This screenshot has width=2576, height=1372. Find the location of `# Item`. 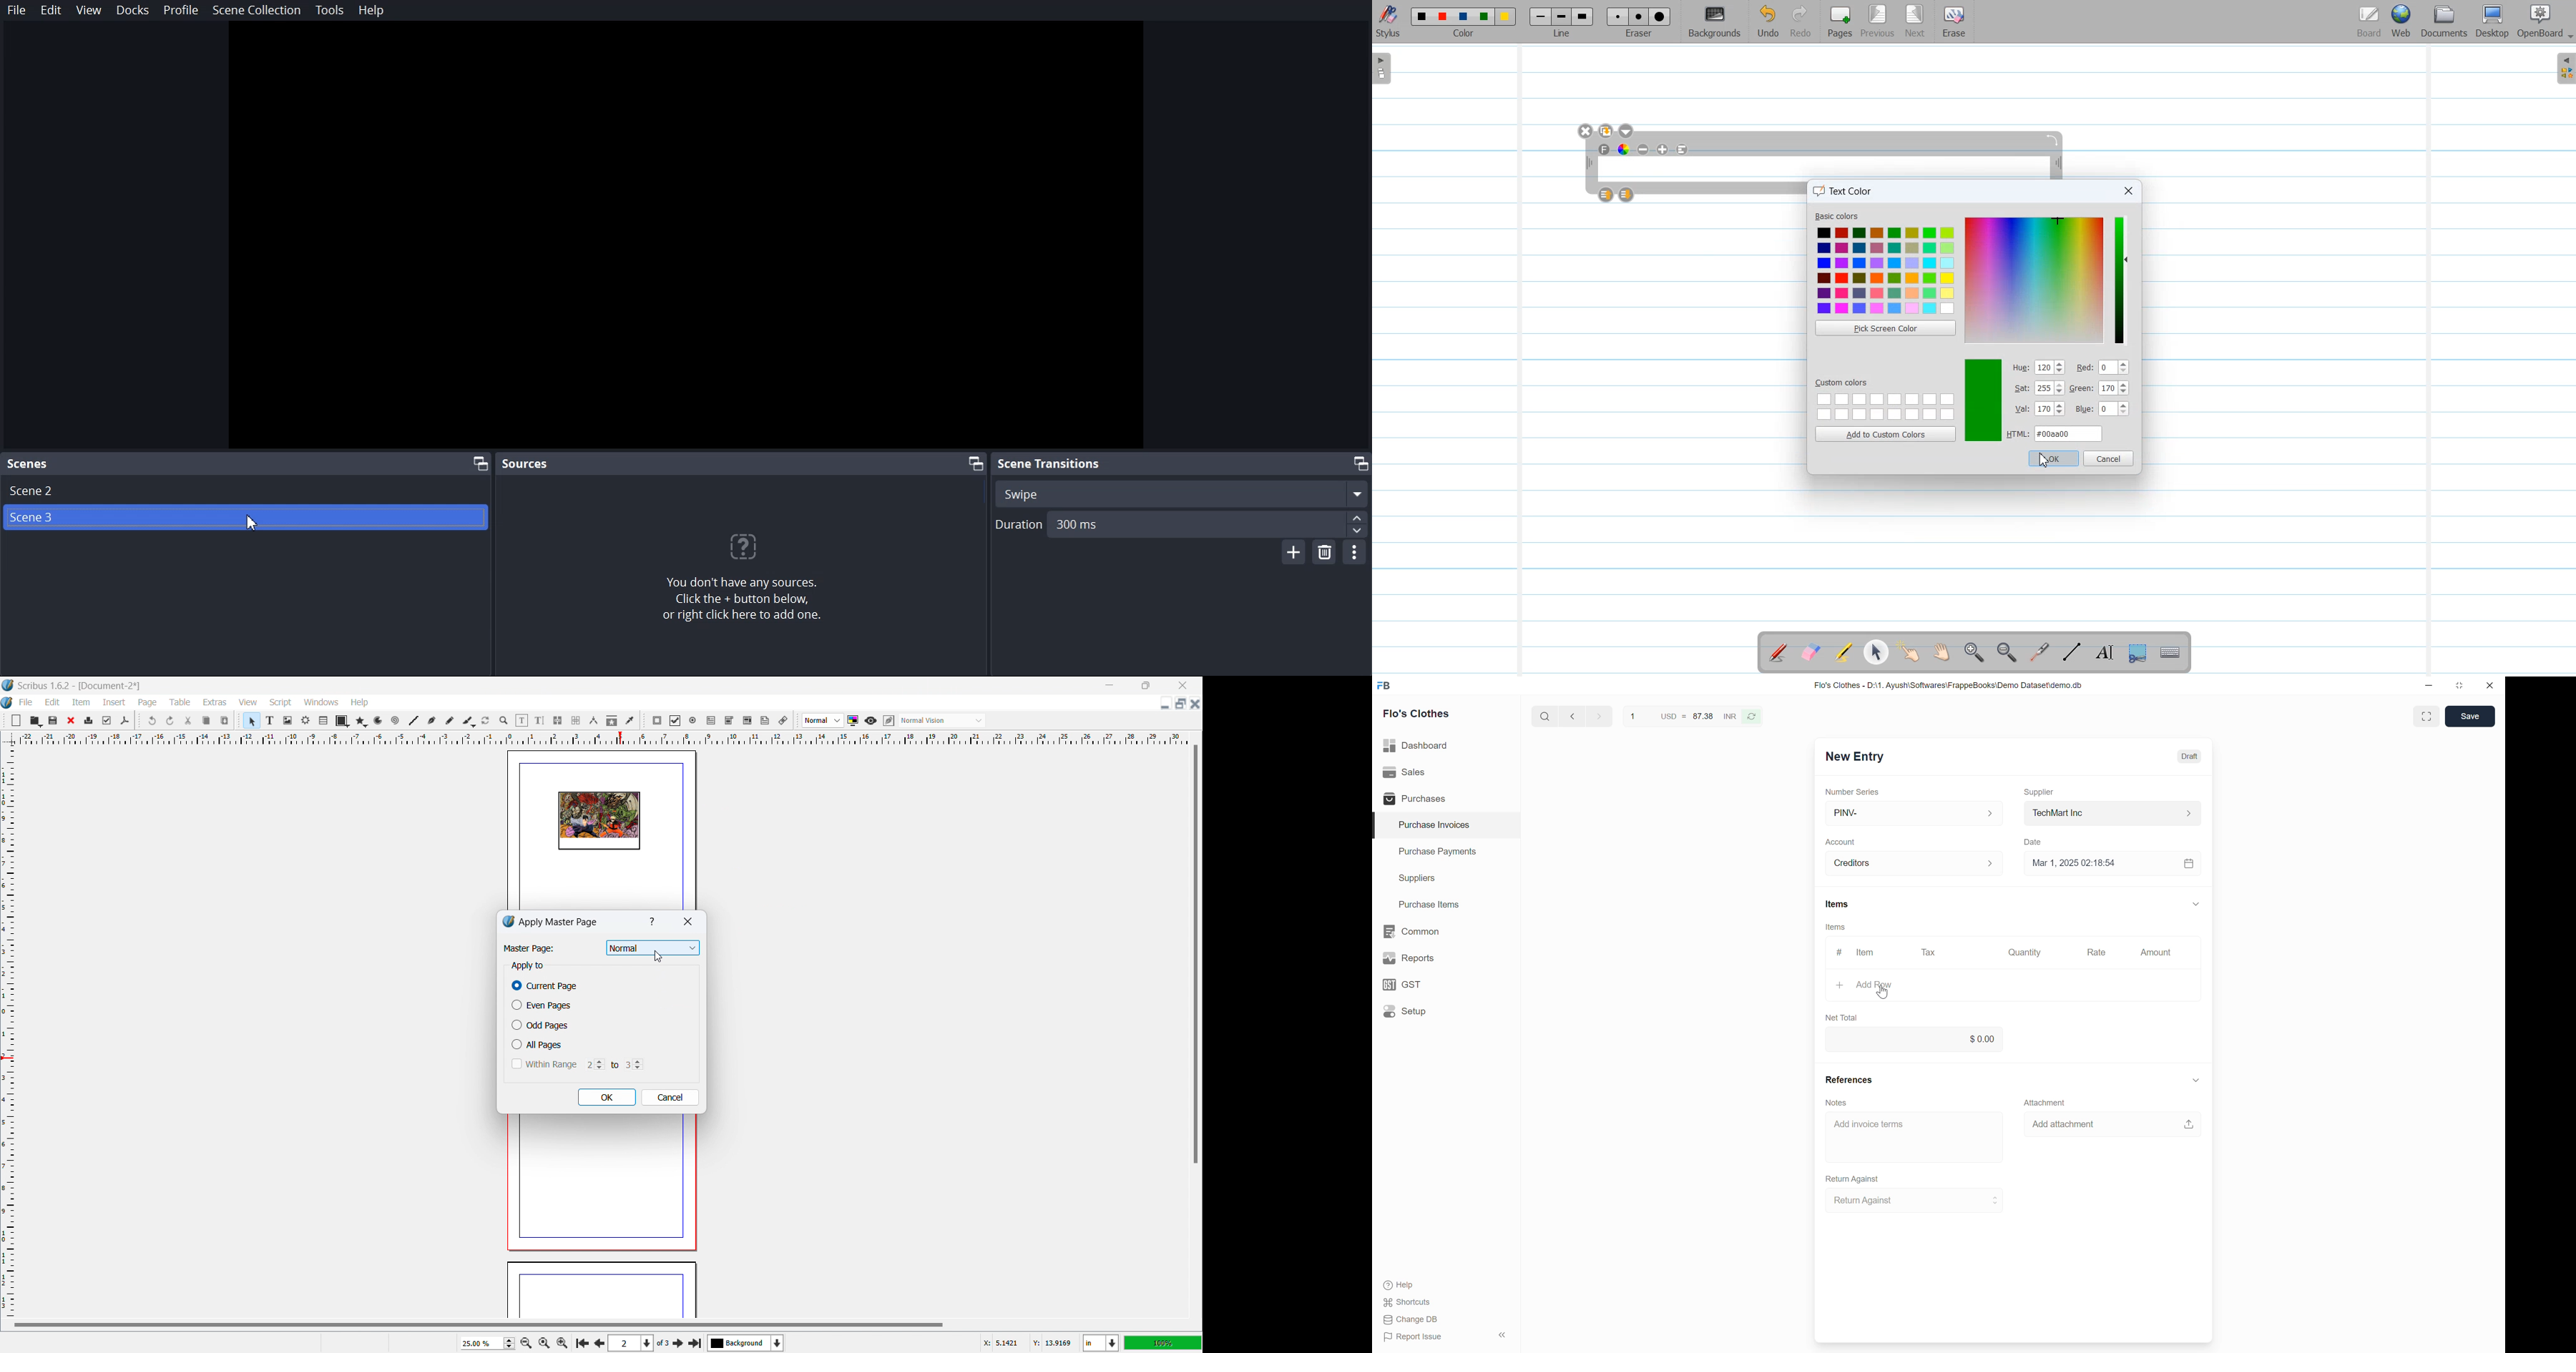

# Item is located at coordinates (1857, 952).